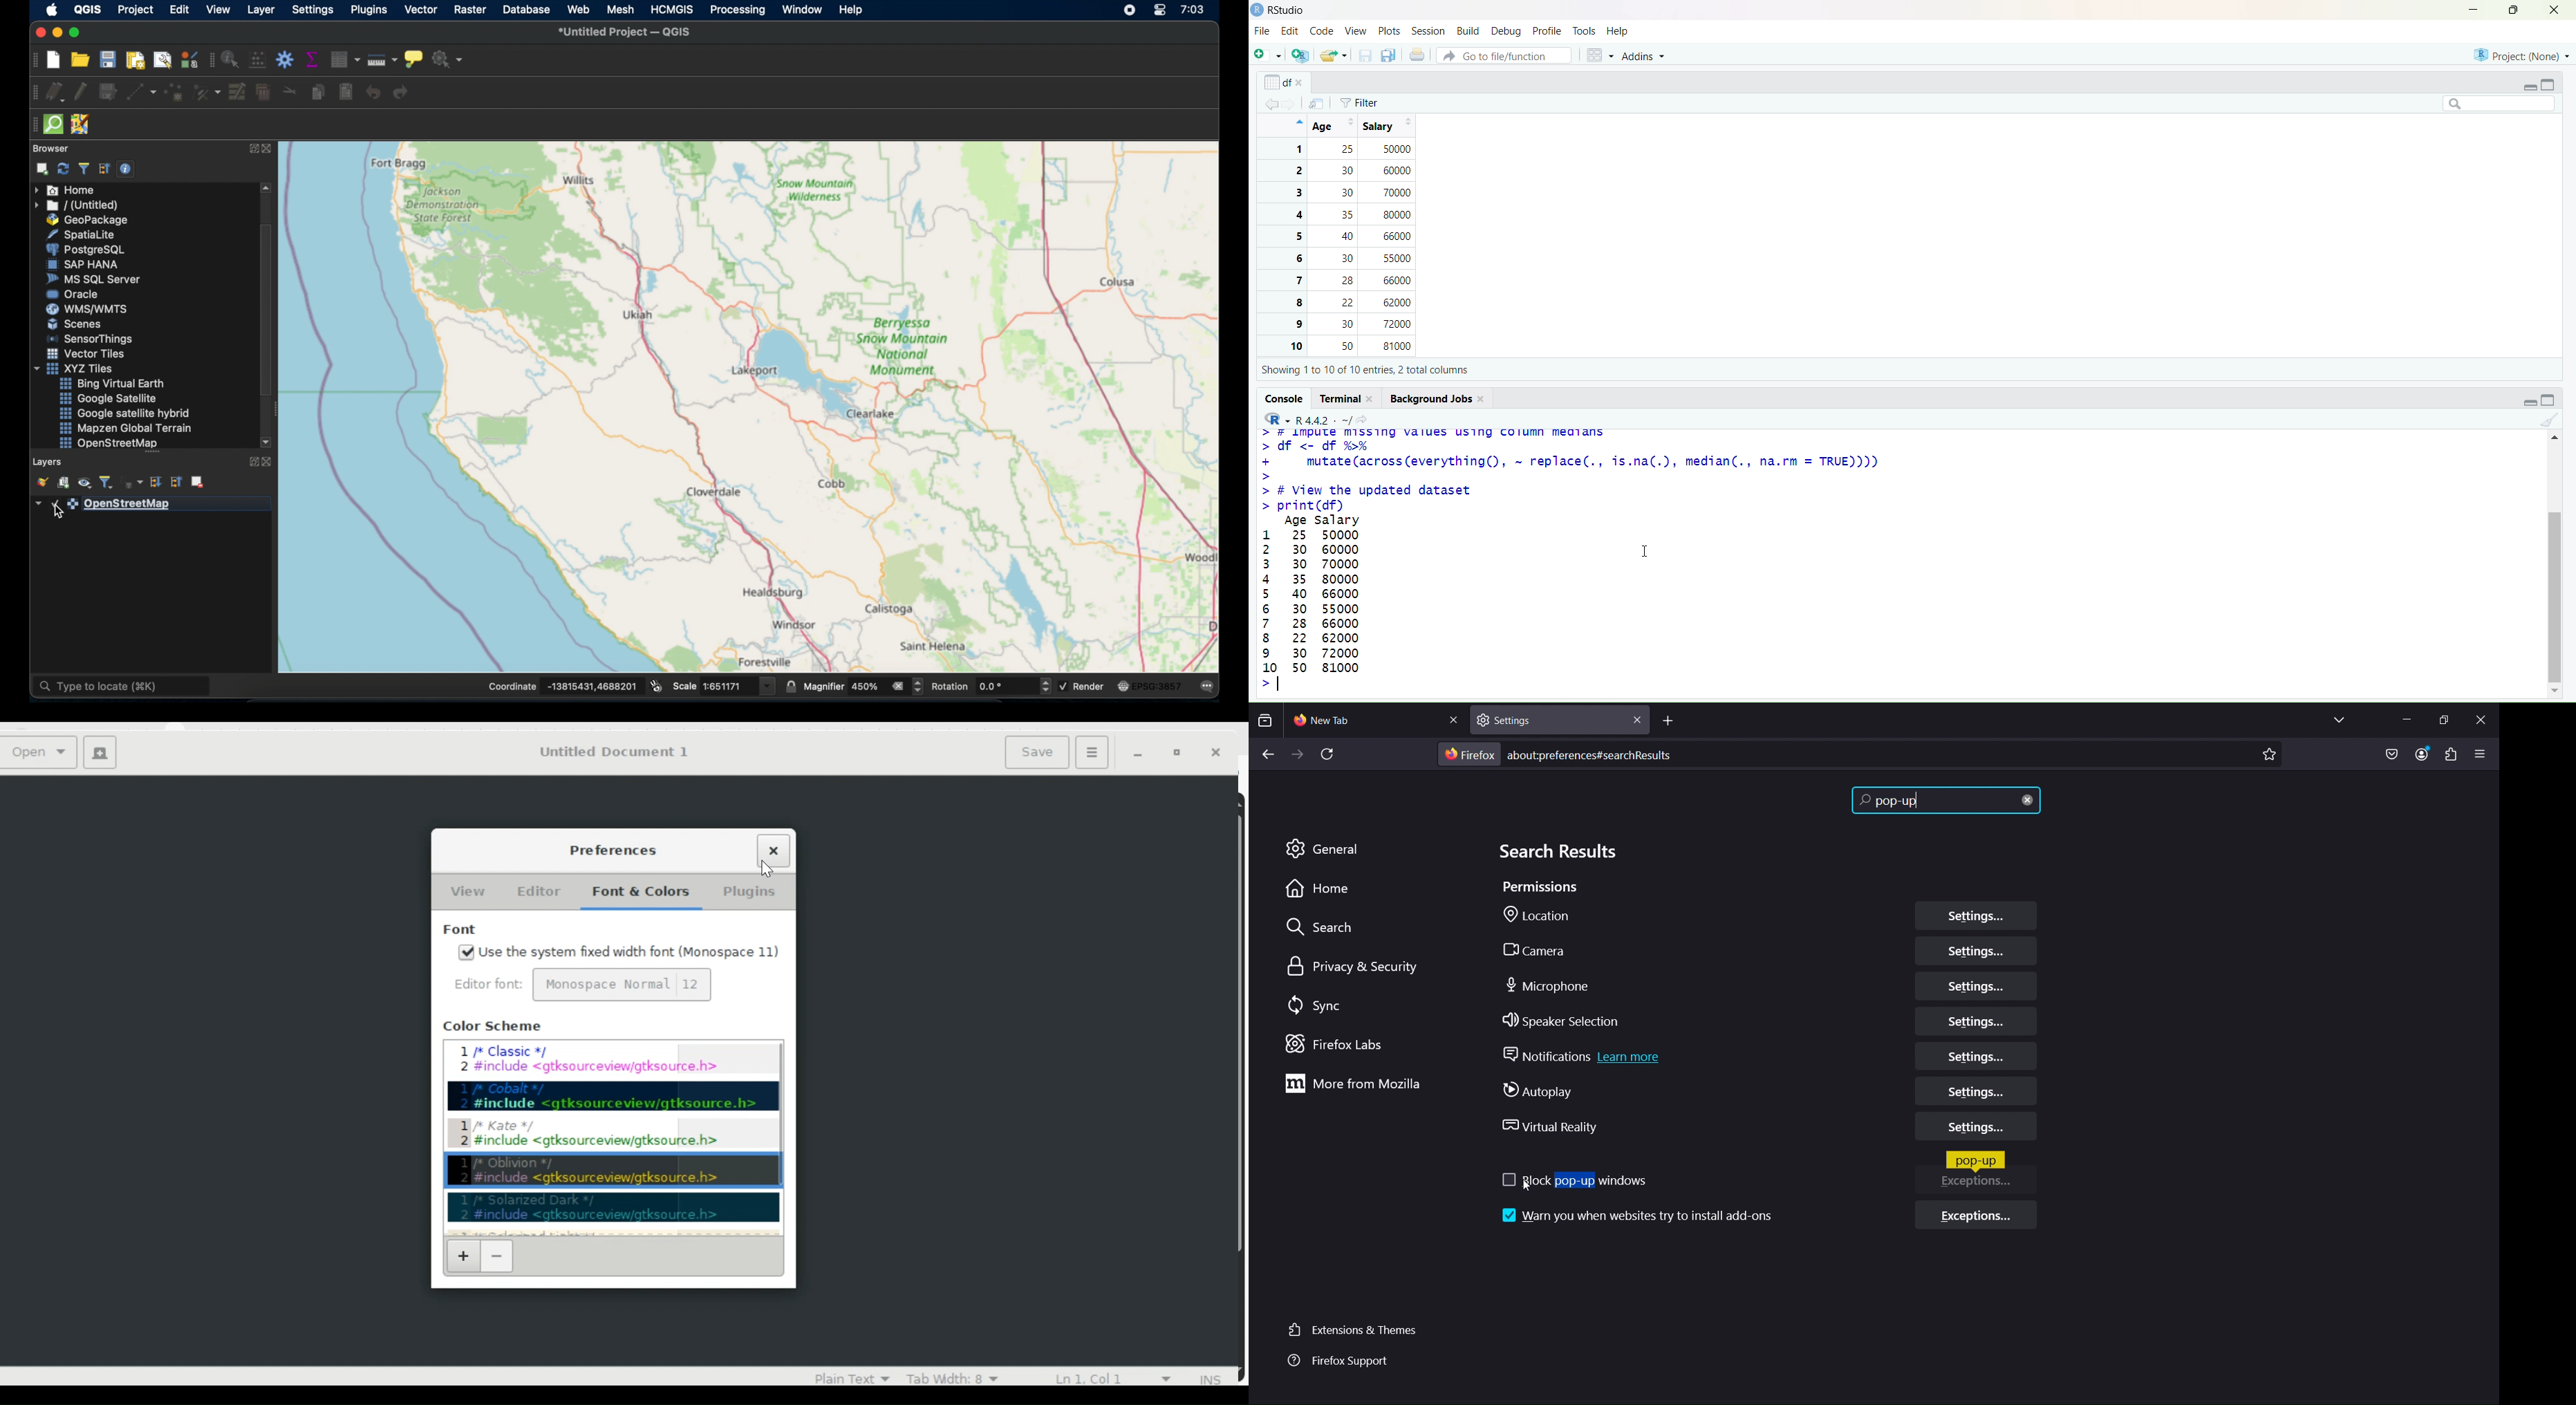 The image size is (2576, 1428). What do you see at coordinates (1504, 32) in the screenshot?
I see `debug` at bounding box center [1504, 32].